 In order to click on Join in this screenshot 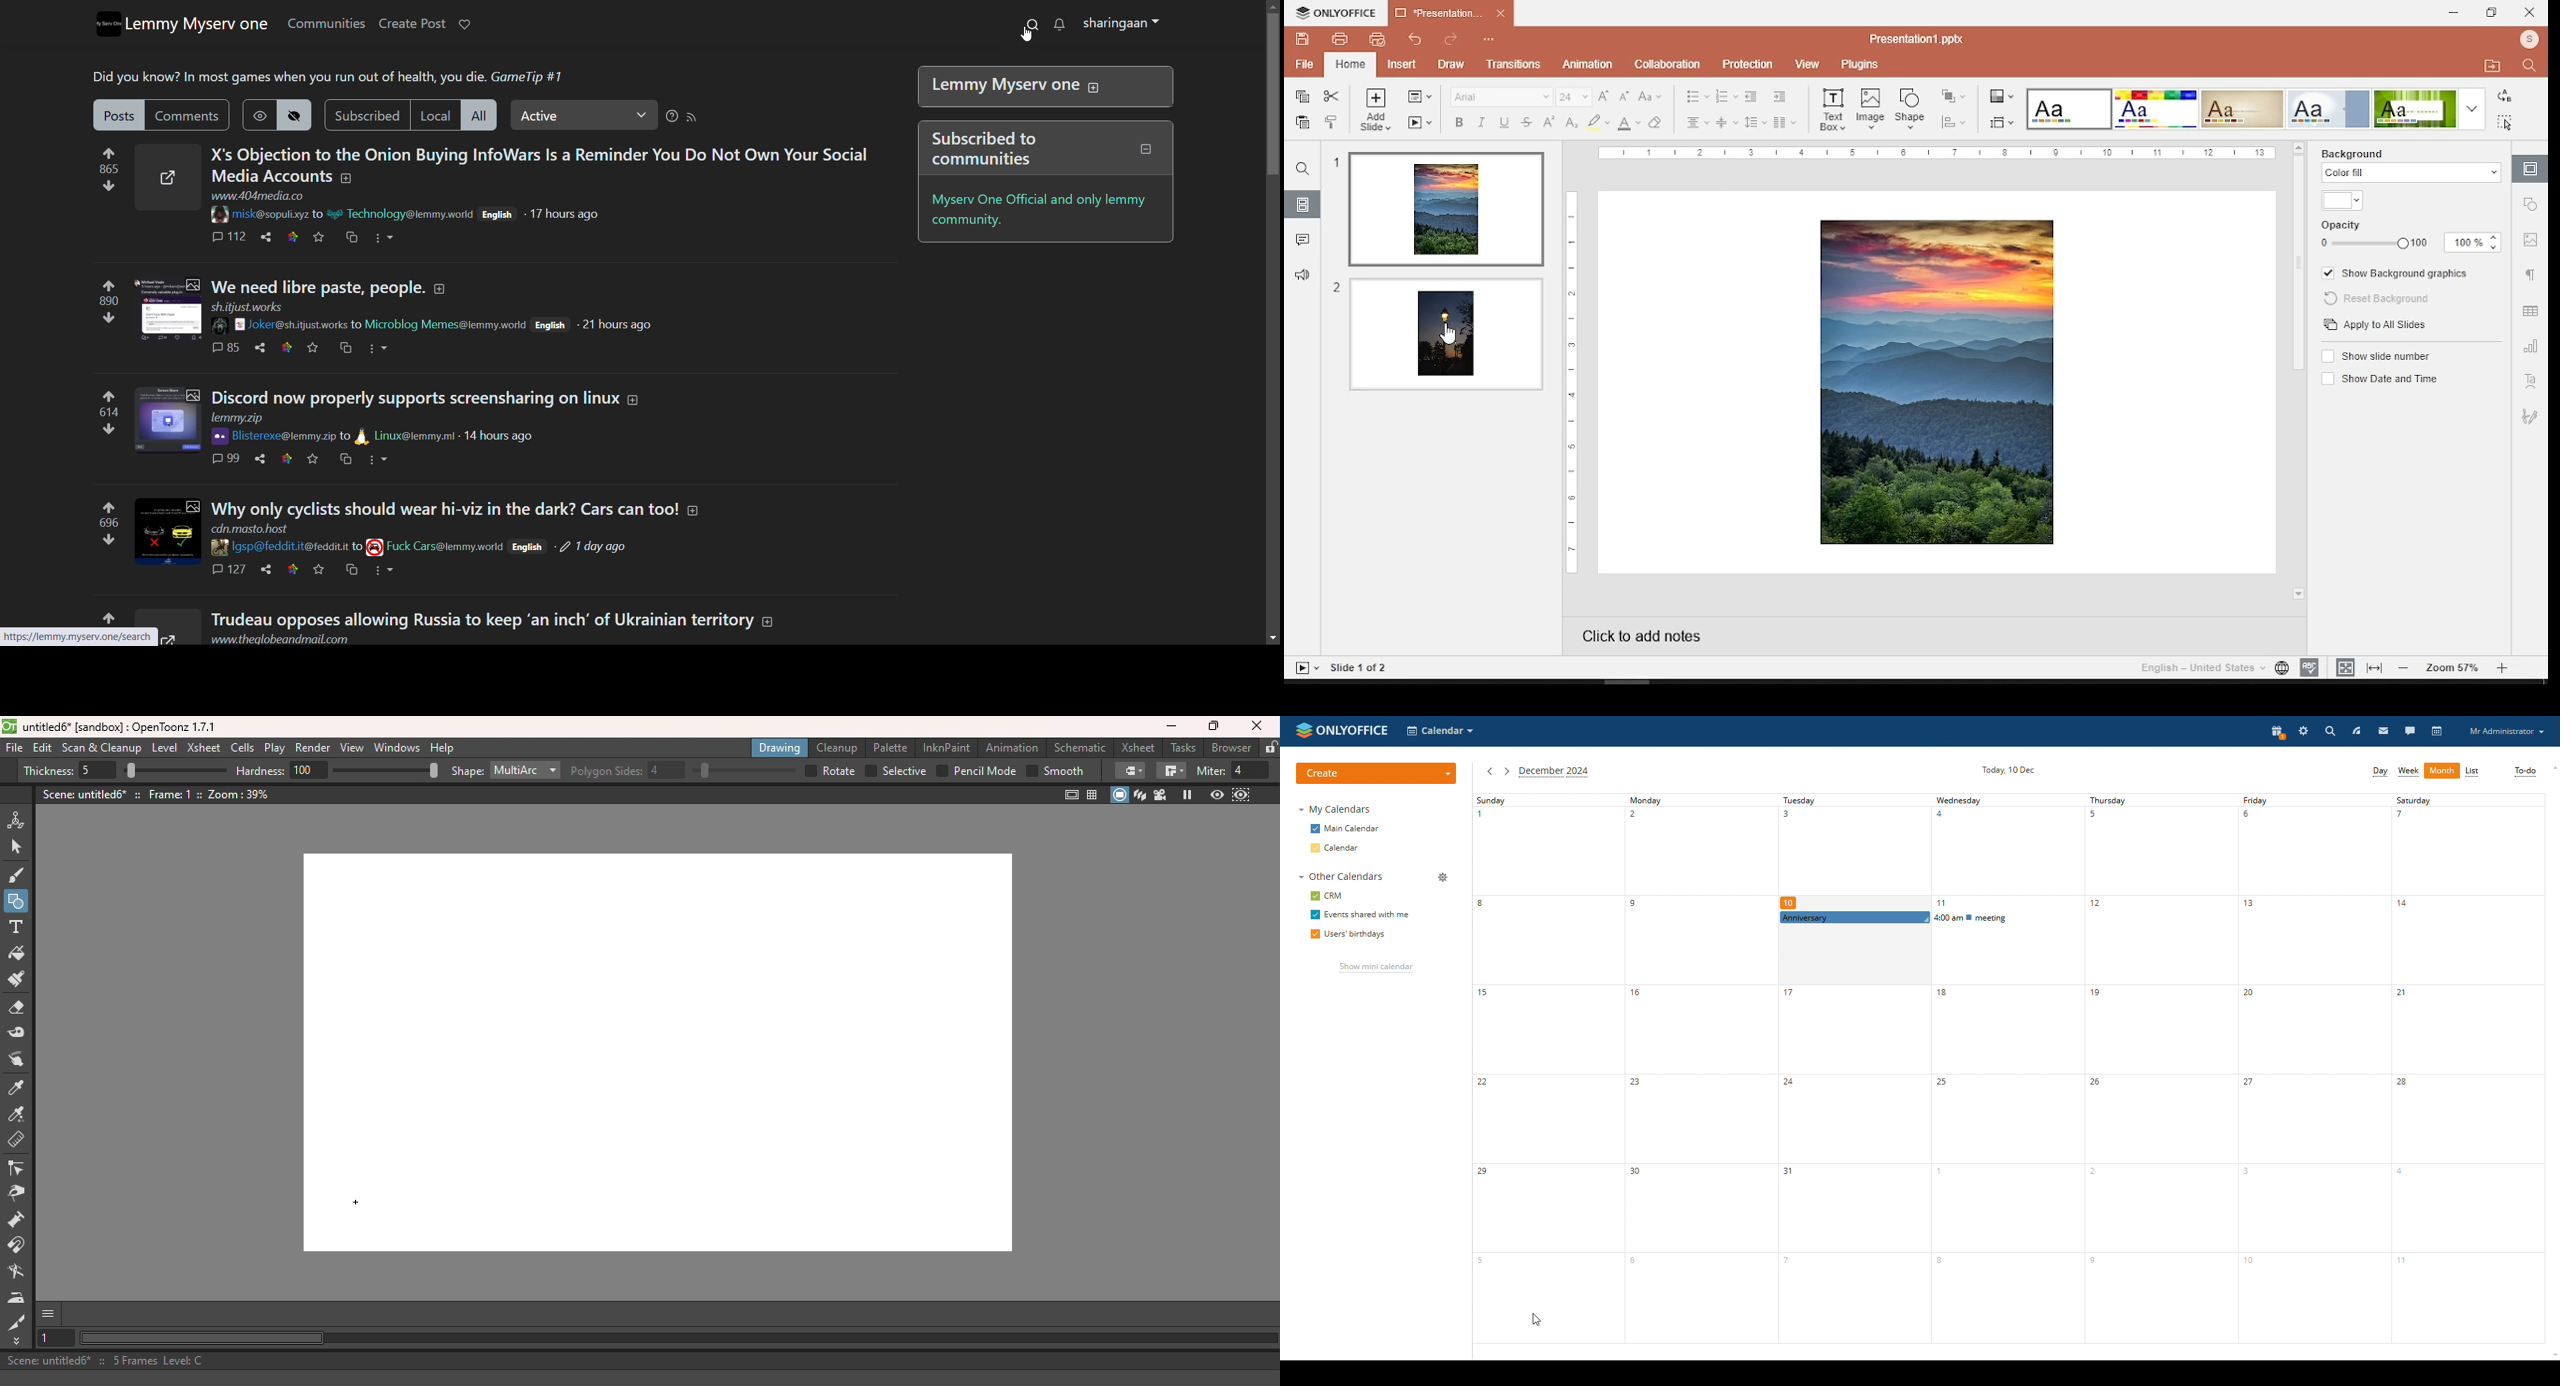, I will do `click(1170, 771)`.